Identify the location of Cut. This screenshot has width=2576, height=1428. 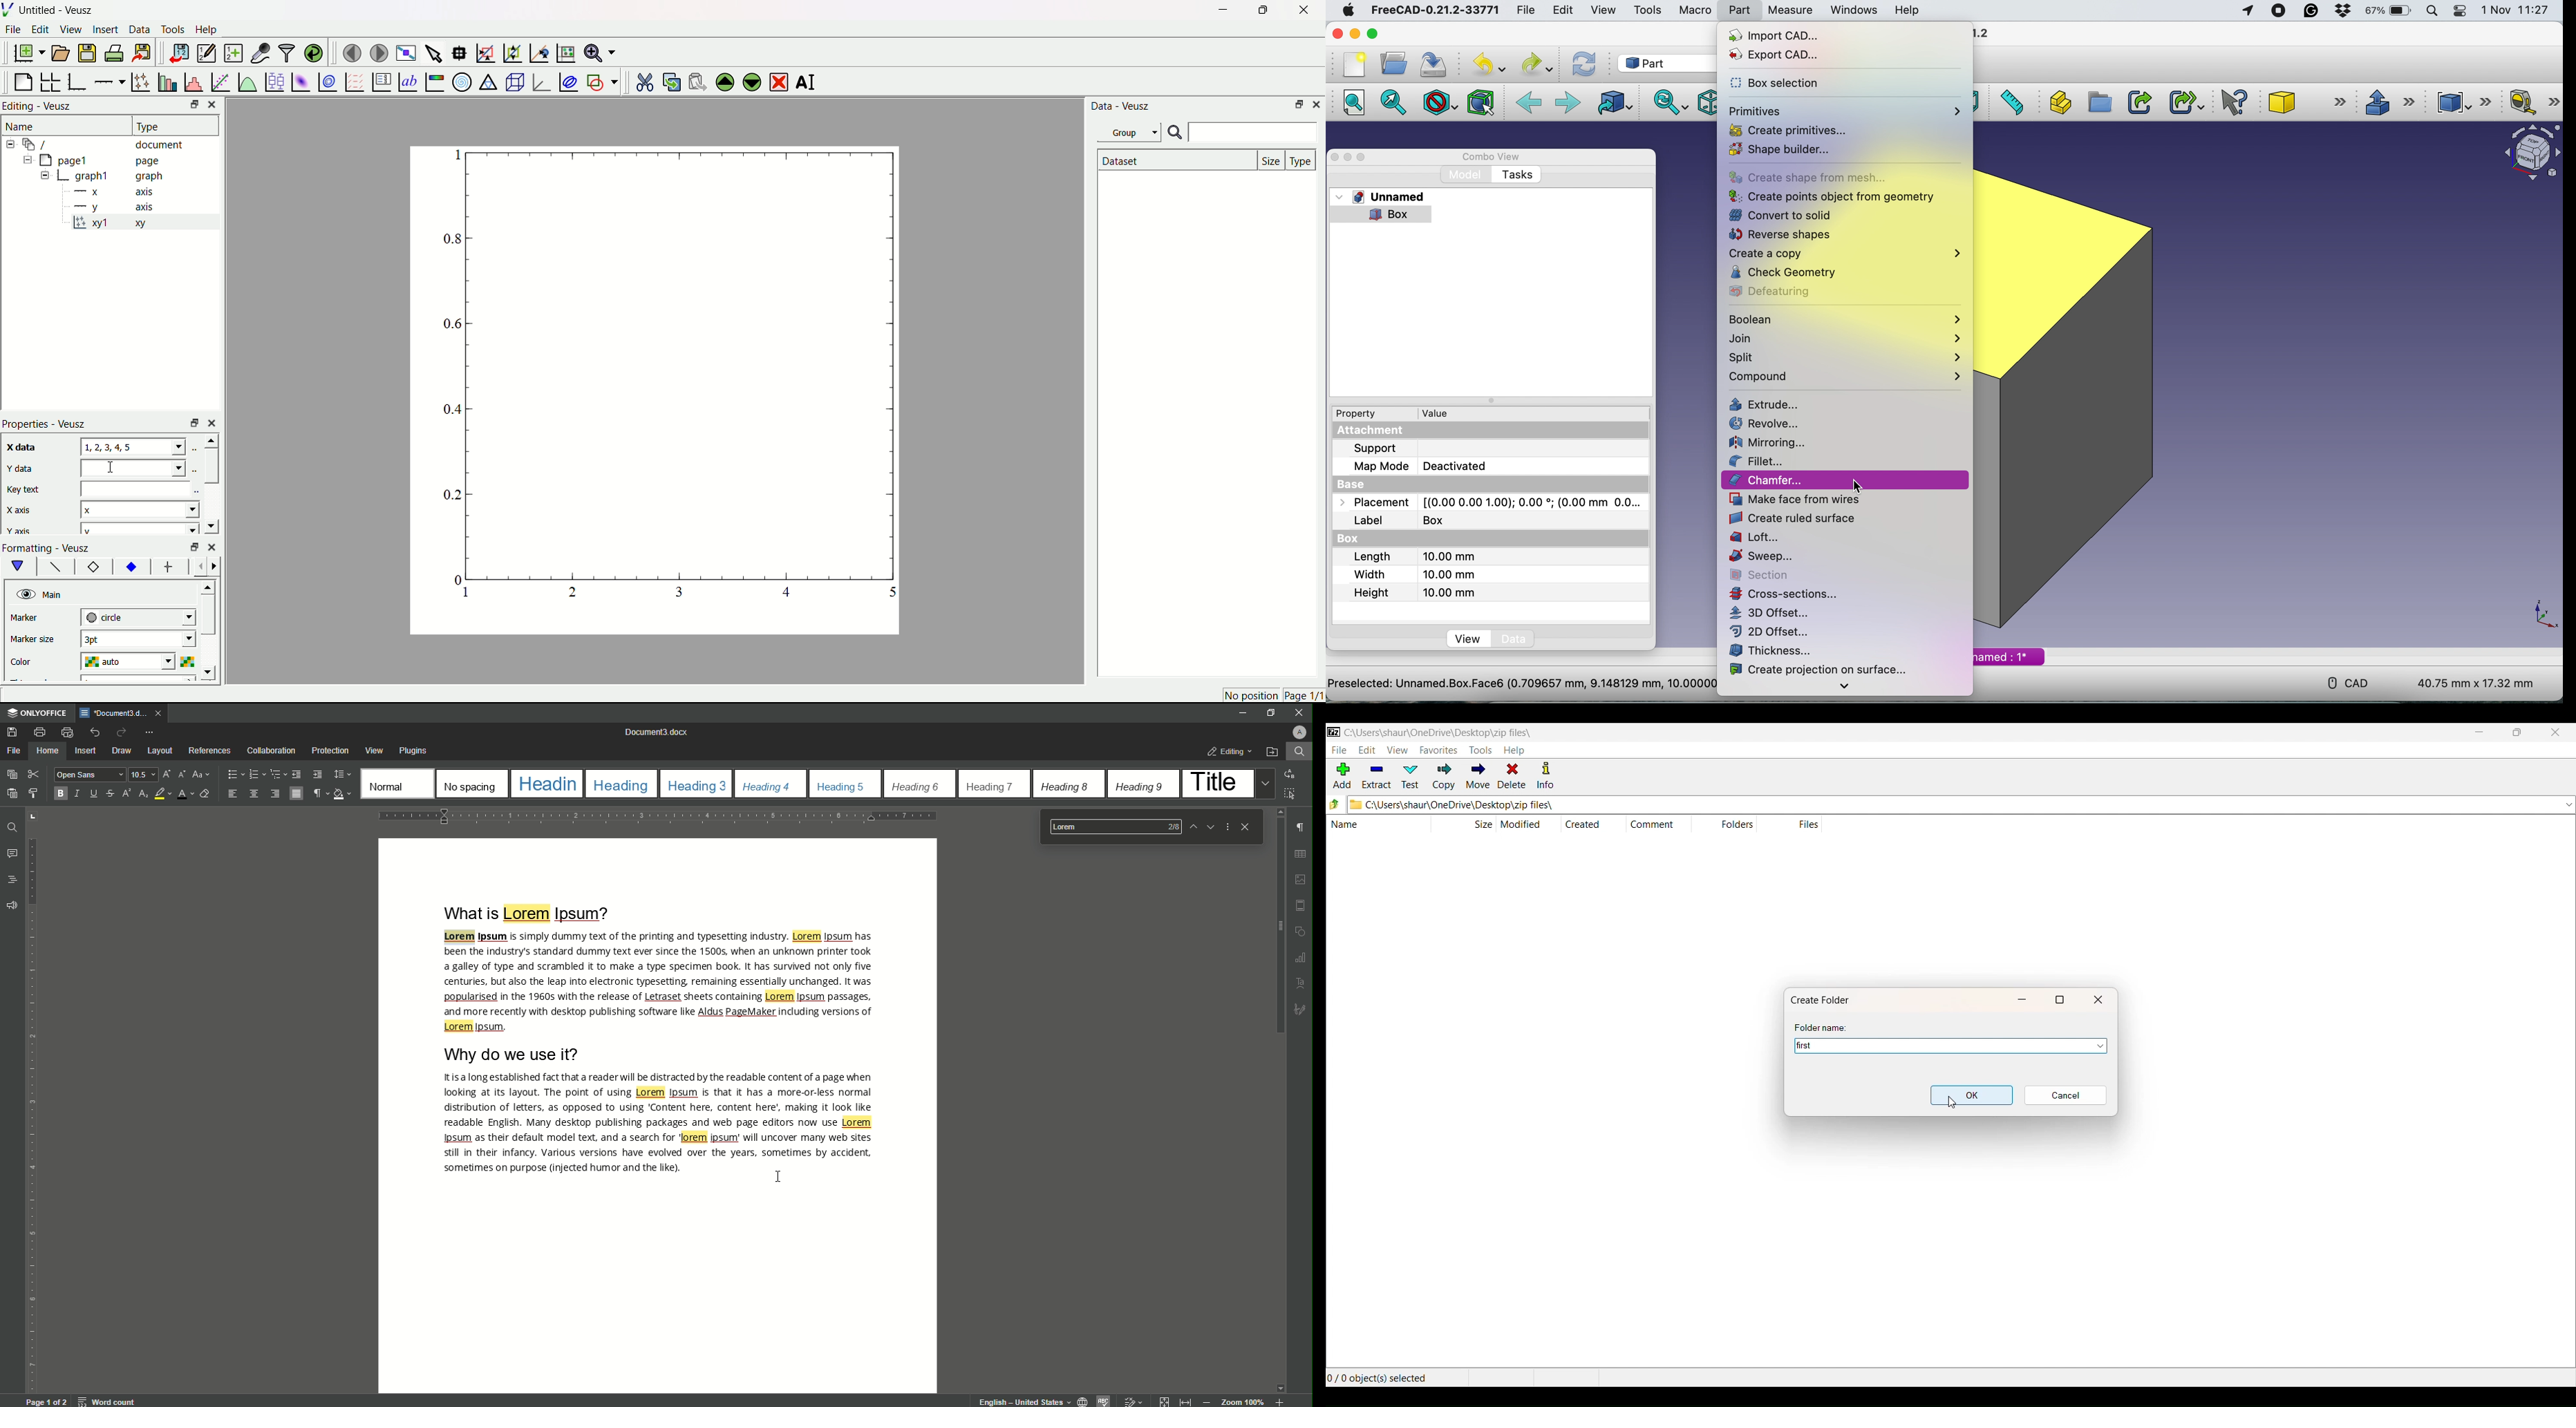
(33, 773).